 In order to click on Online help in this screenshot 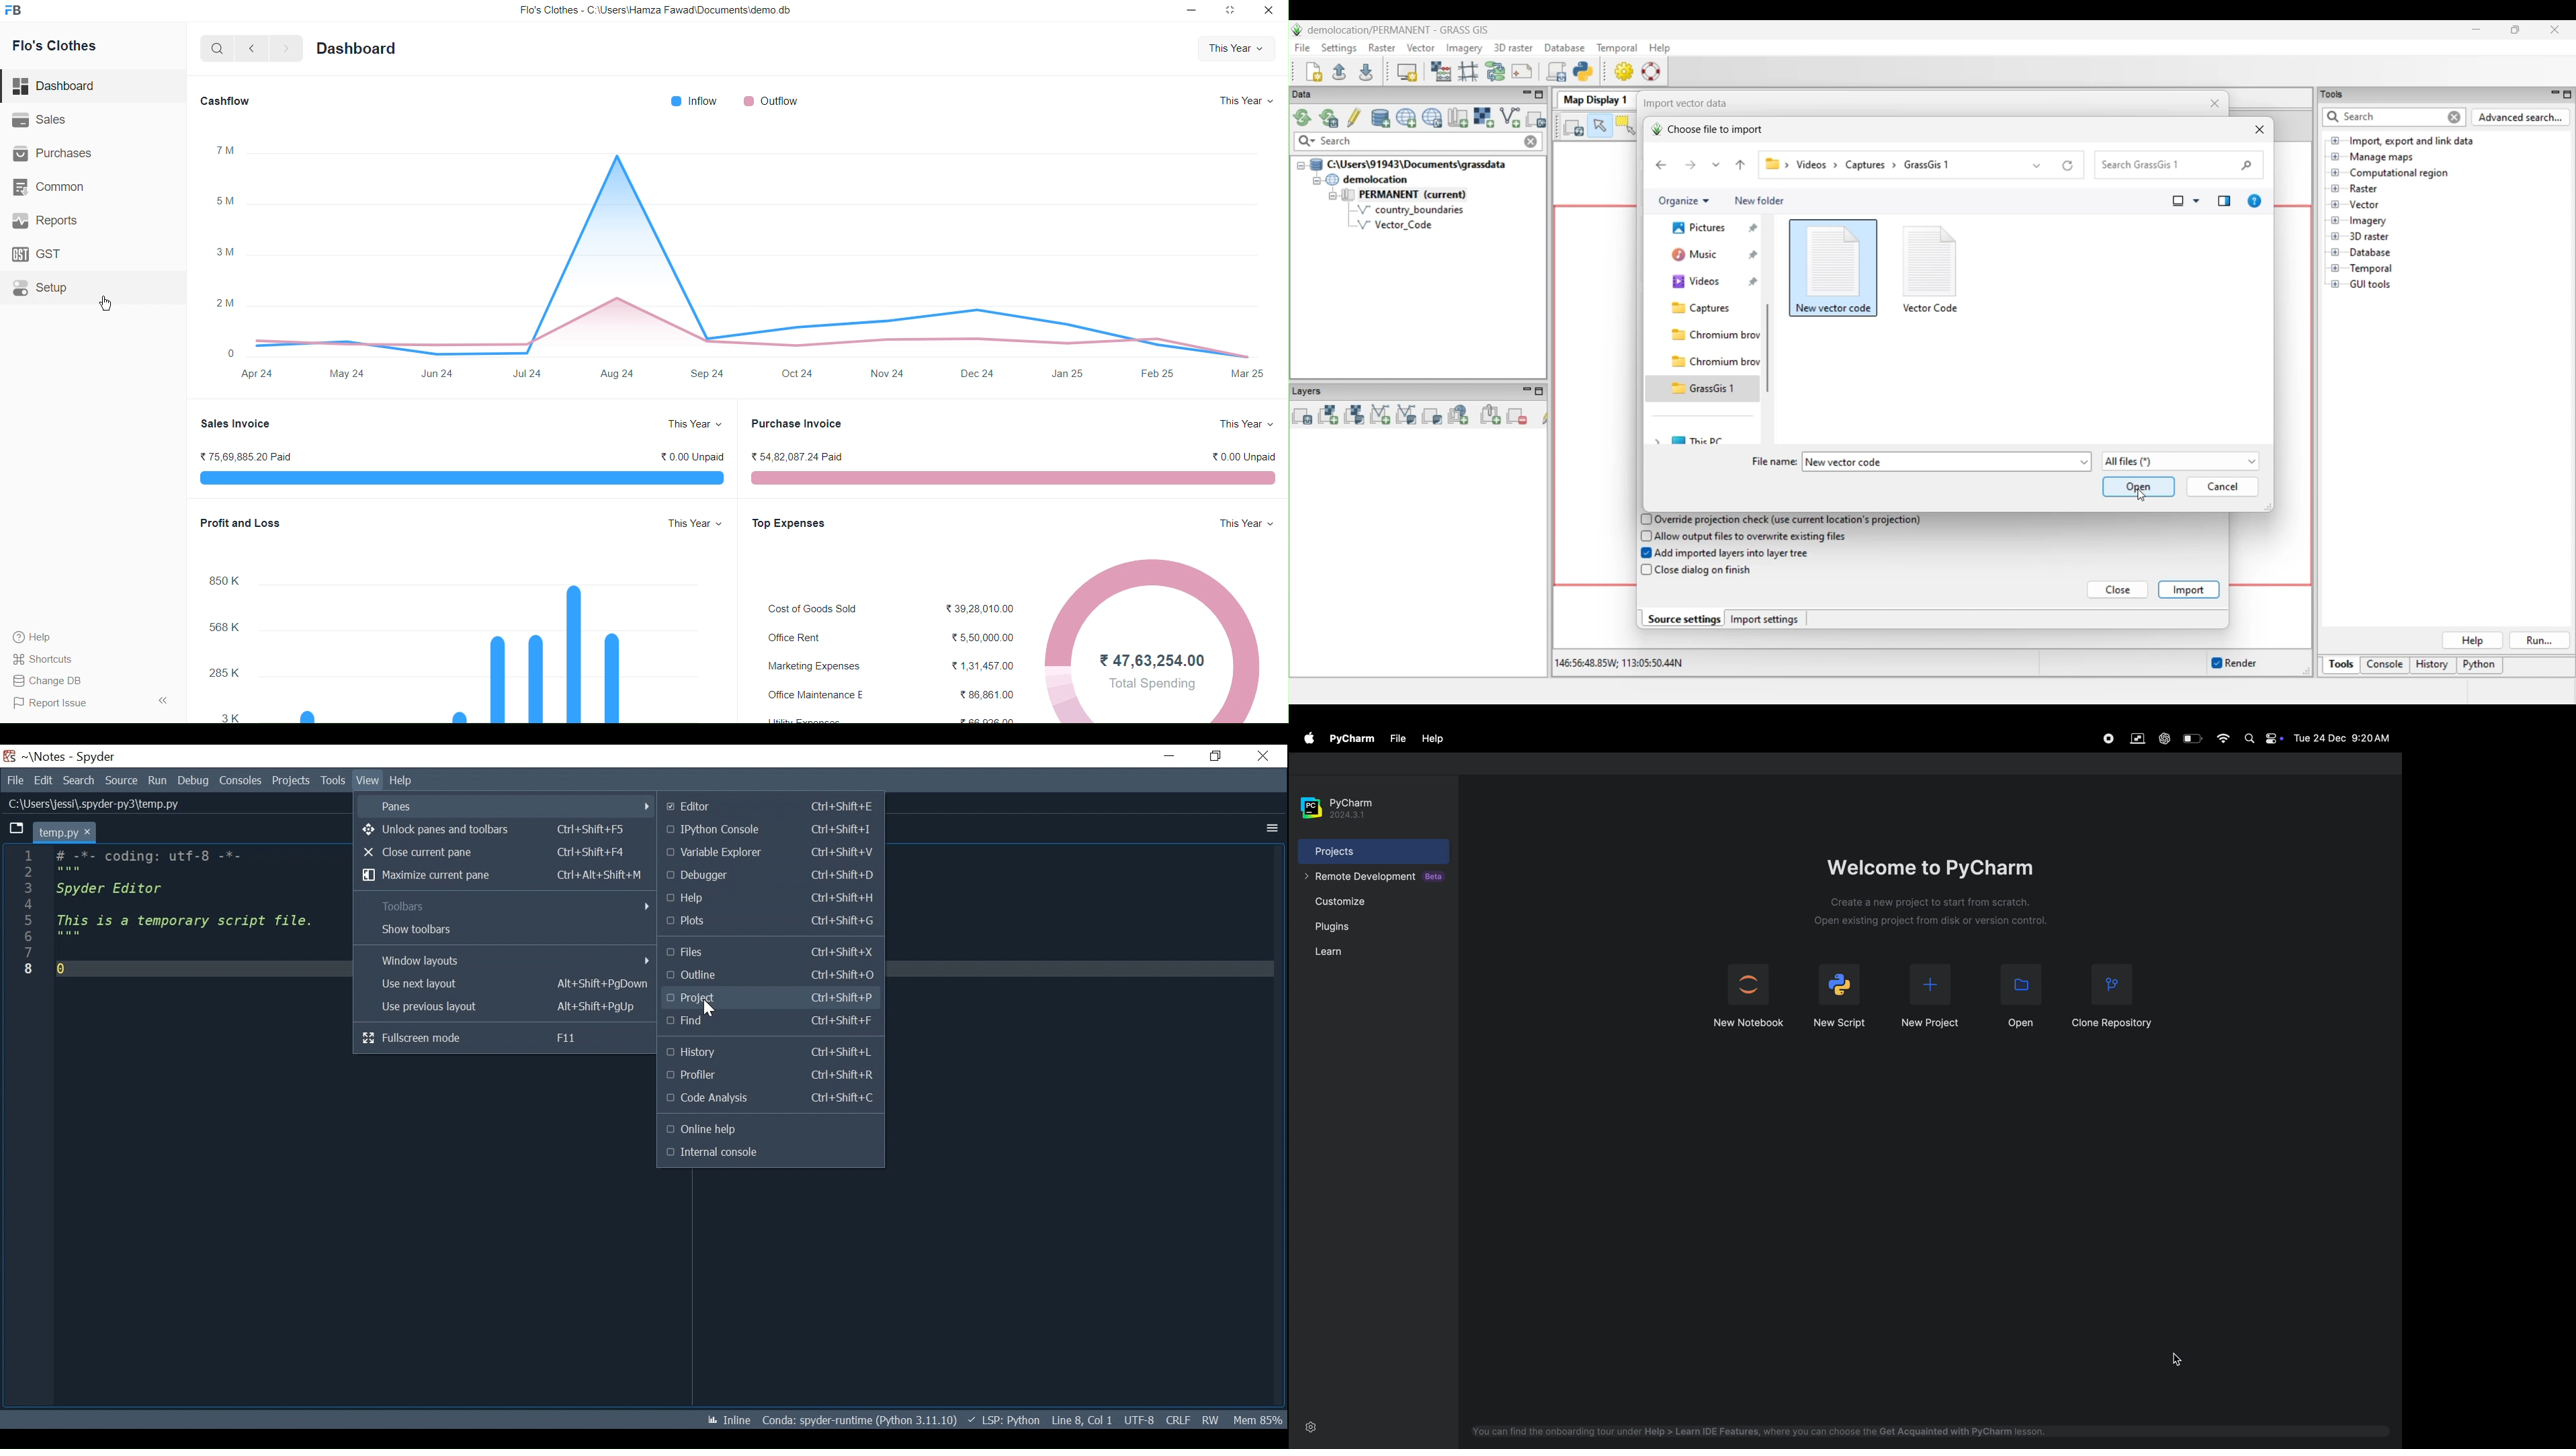, I will do `click(771, 1129)`.